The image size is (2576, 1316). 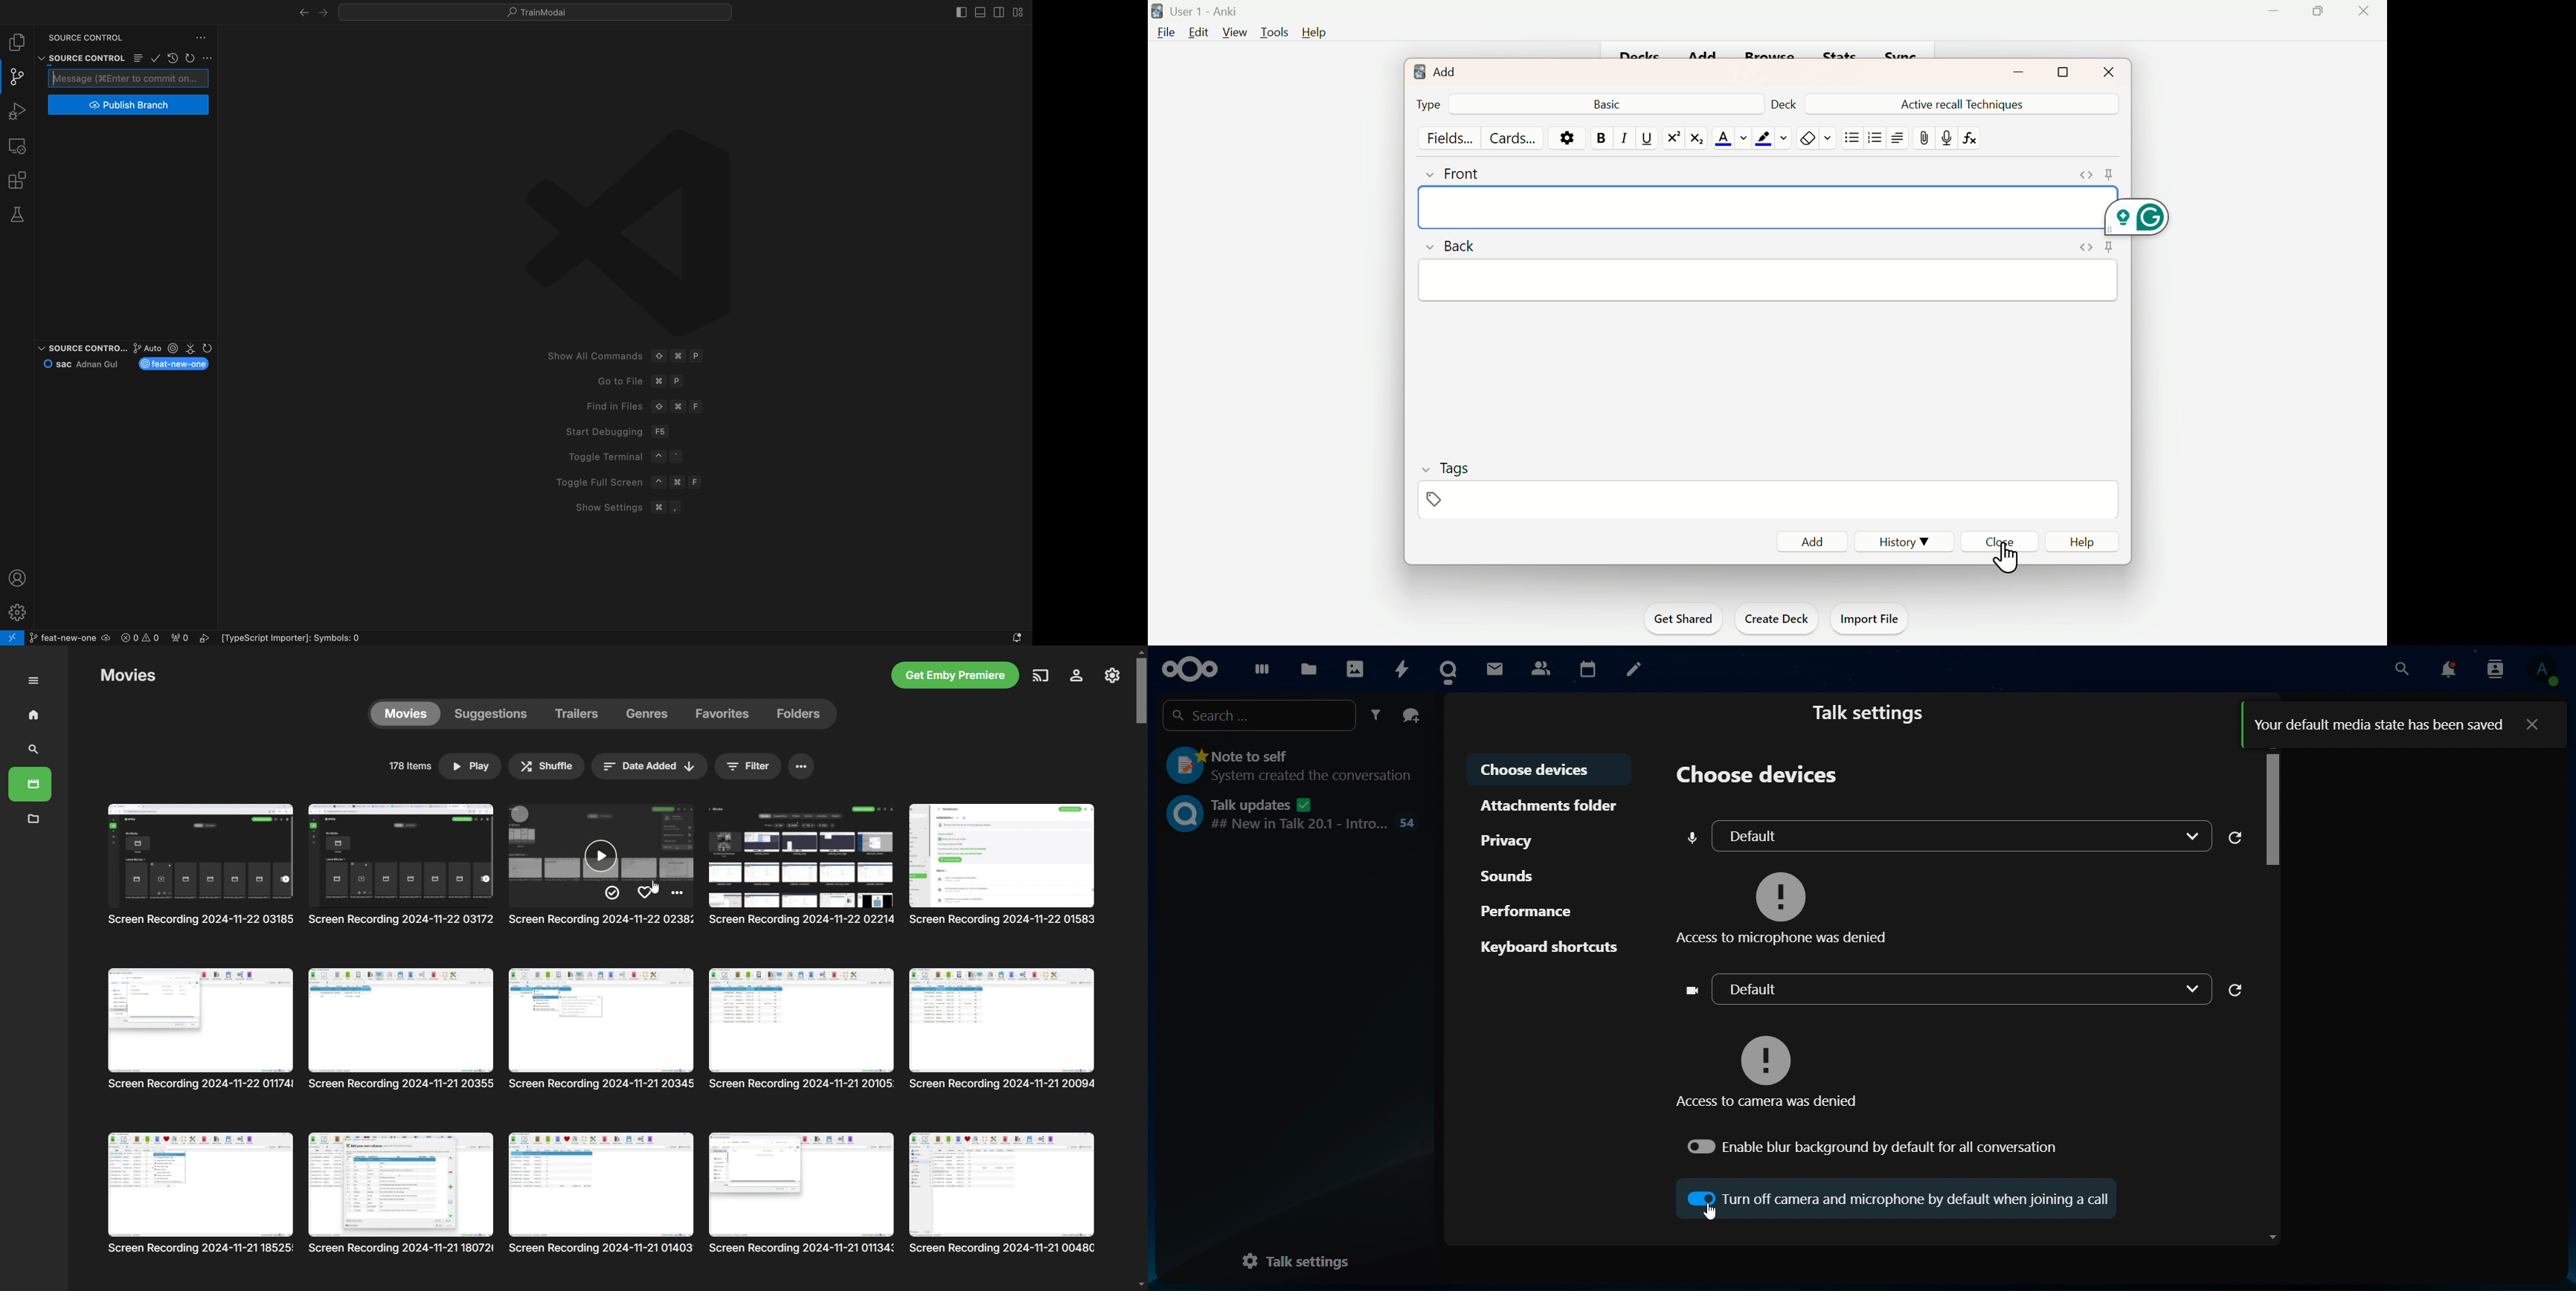 I want to click on Close, so click(x=2363, y=11).